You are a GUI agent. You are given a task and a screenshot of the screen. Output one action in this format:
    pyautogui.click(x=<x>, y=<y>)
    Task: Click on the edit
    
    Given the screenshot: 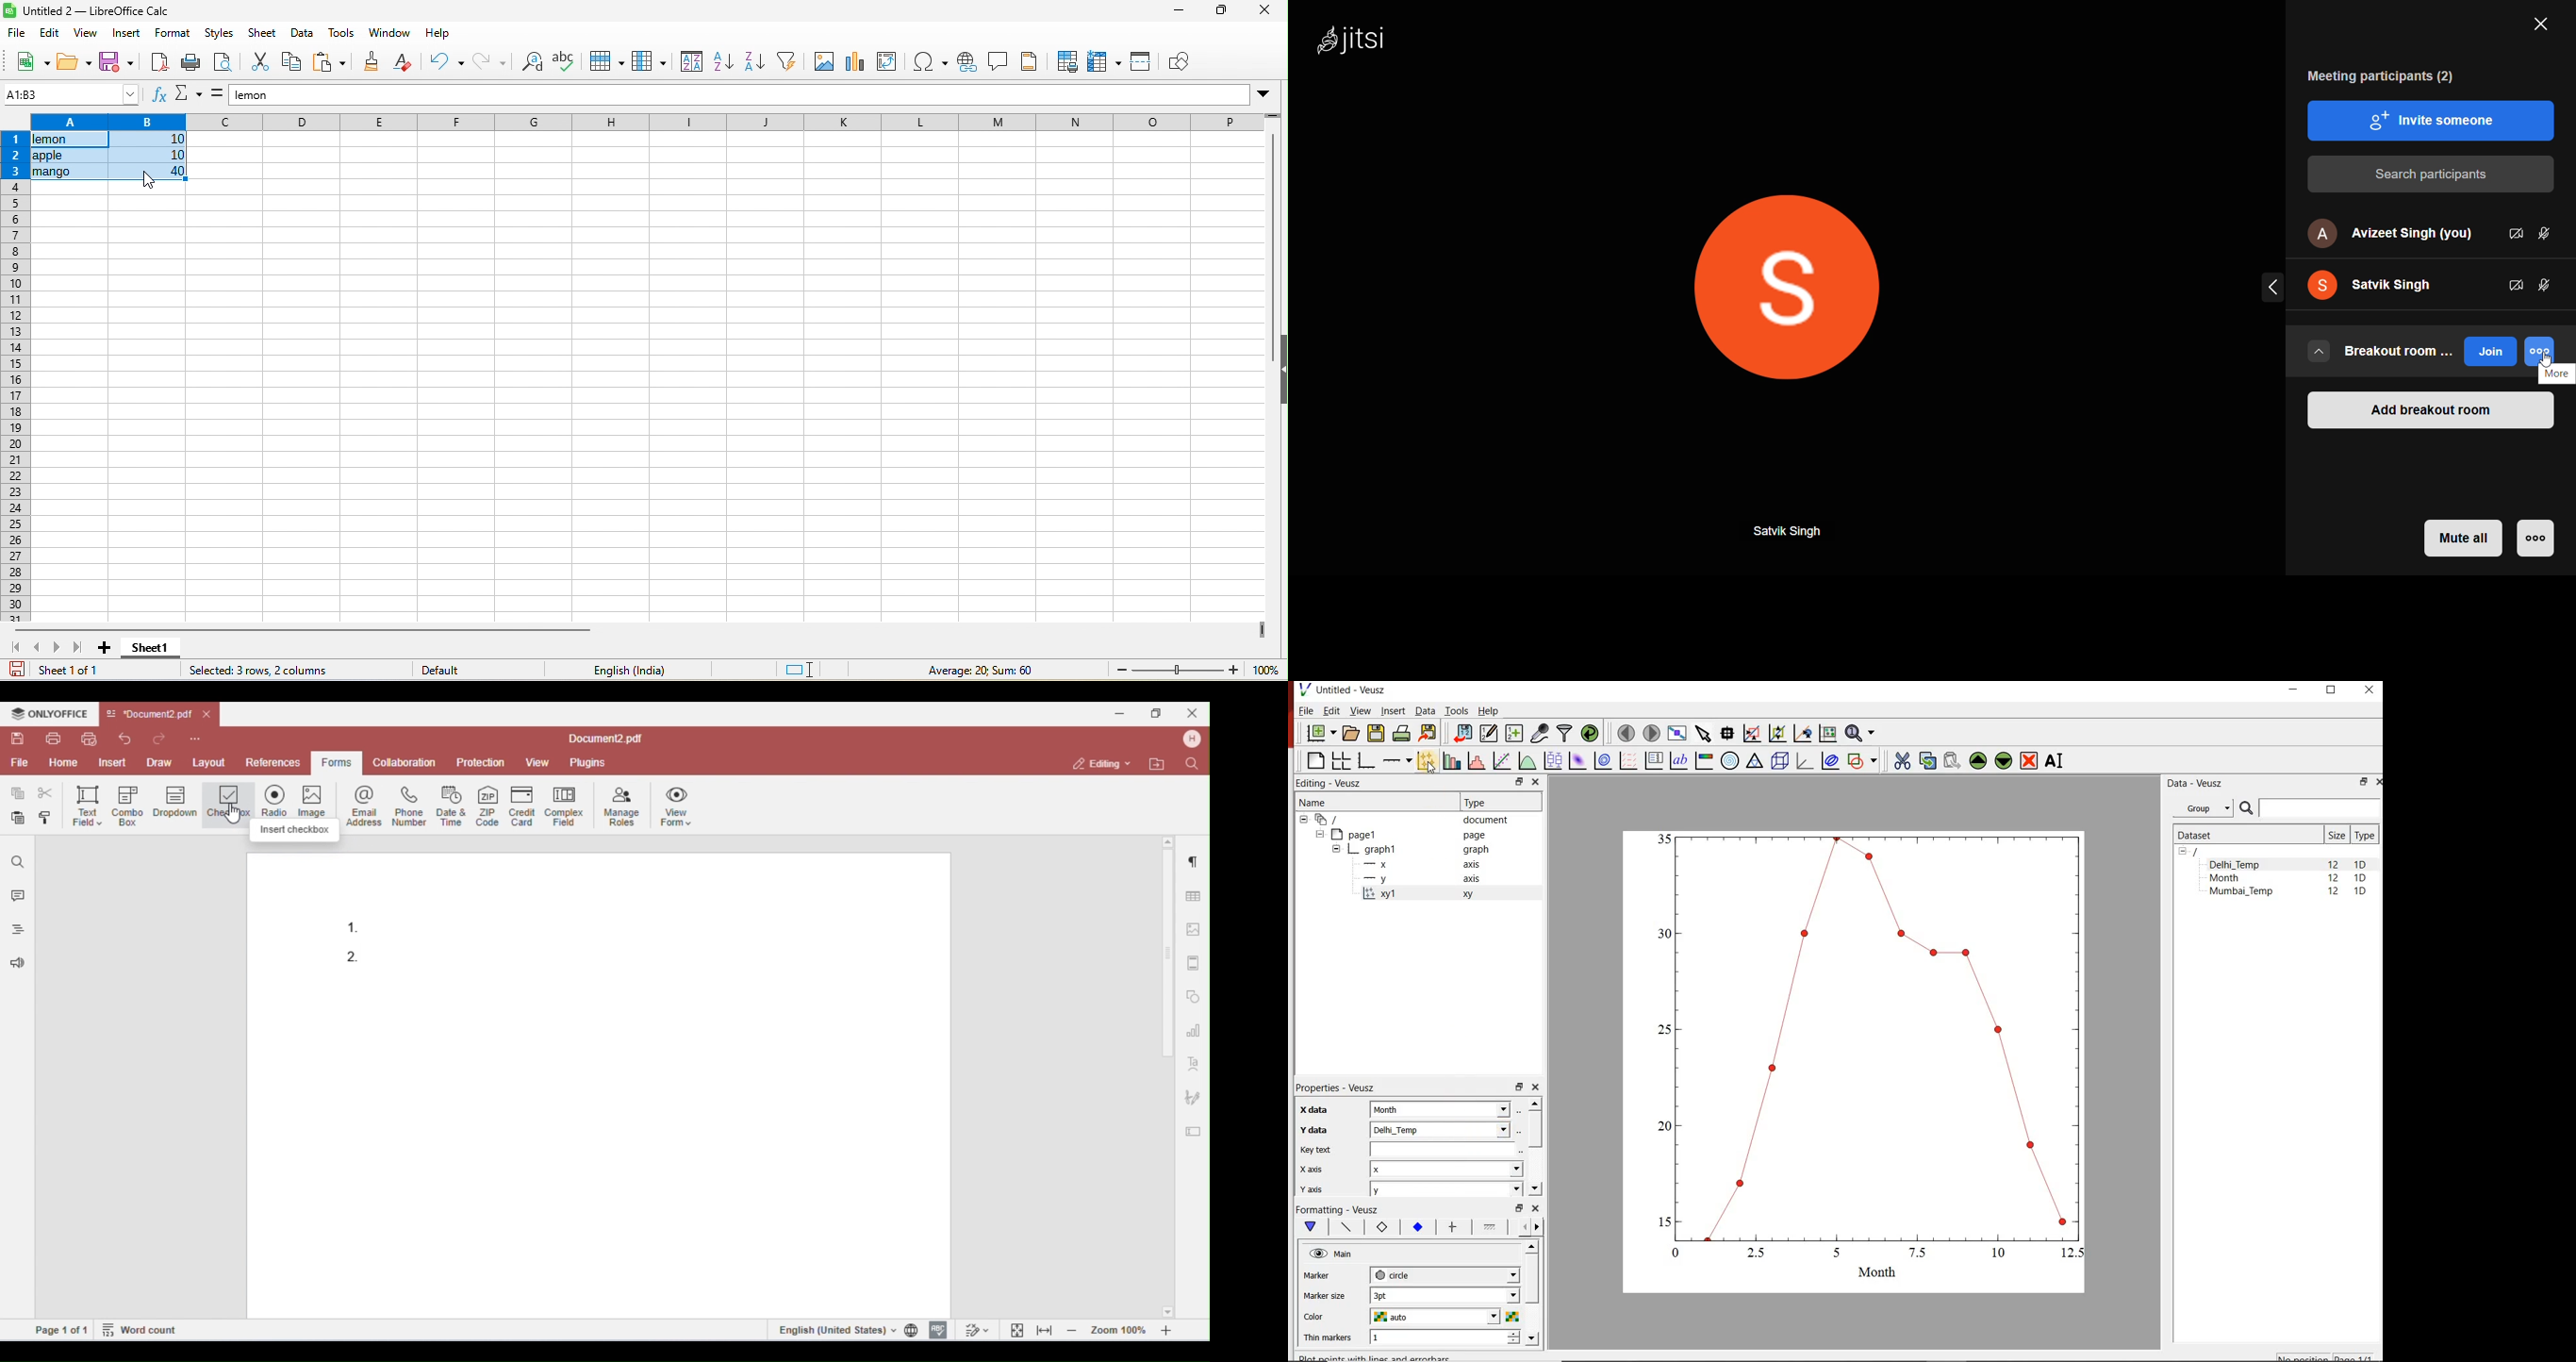 What is the action you would take?
    pyautogui.click(x=49, y=35)
    